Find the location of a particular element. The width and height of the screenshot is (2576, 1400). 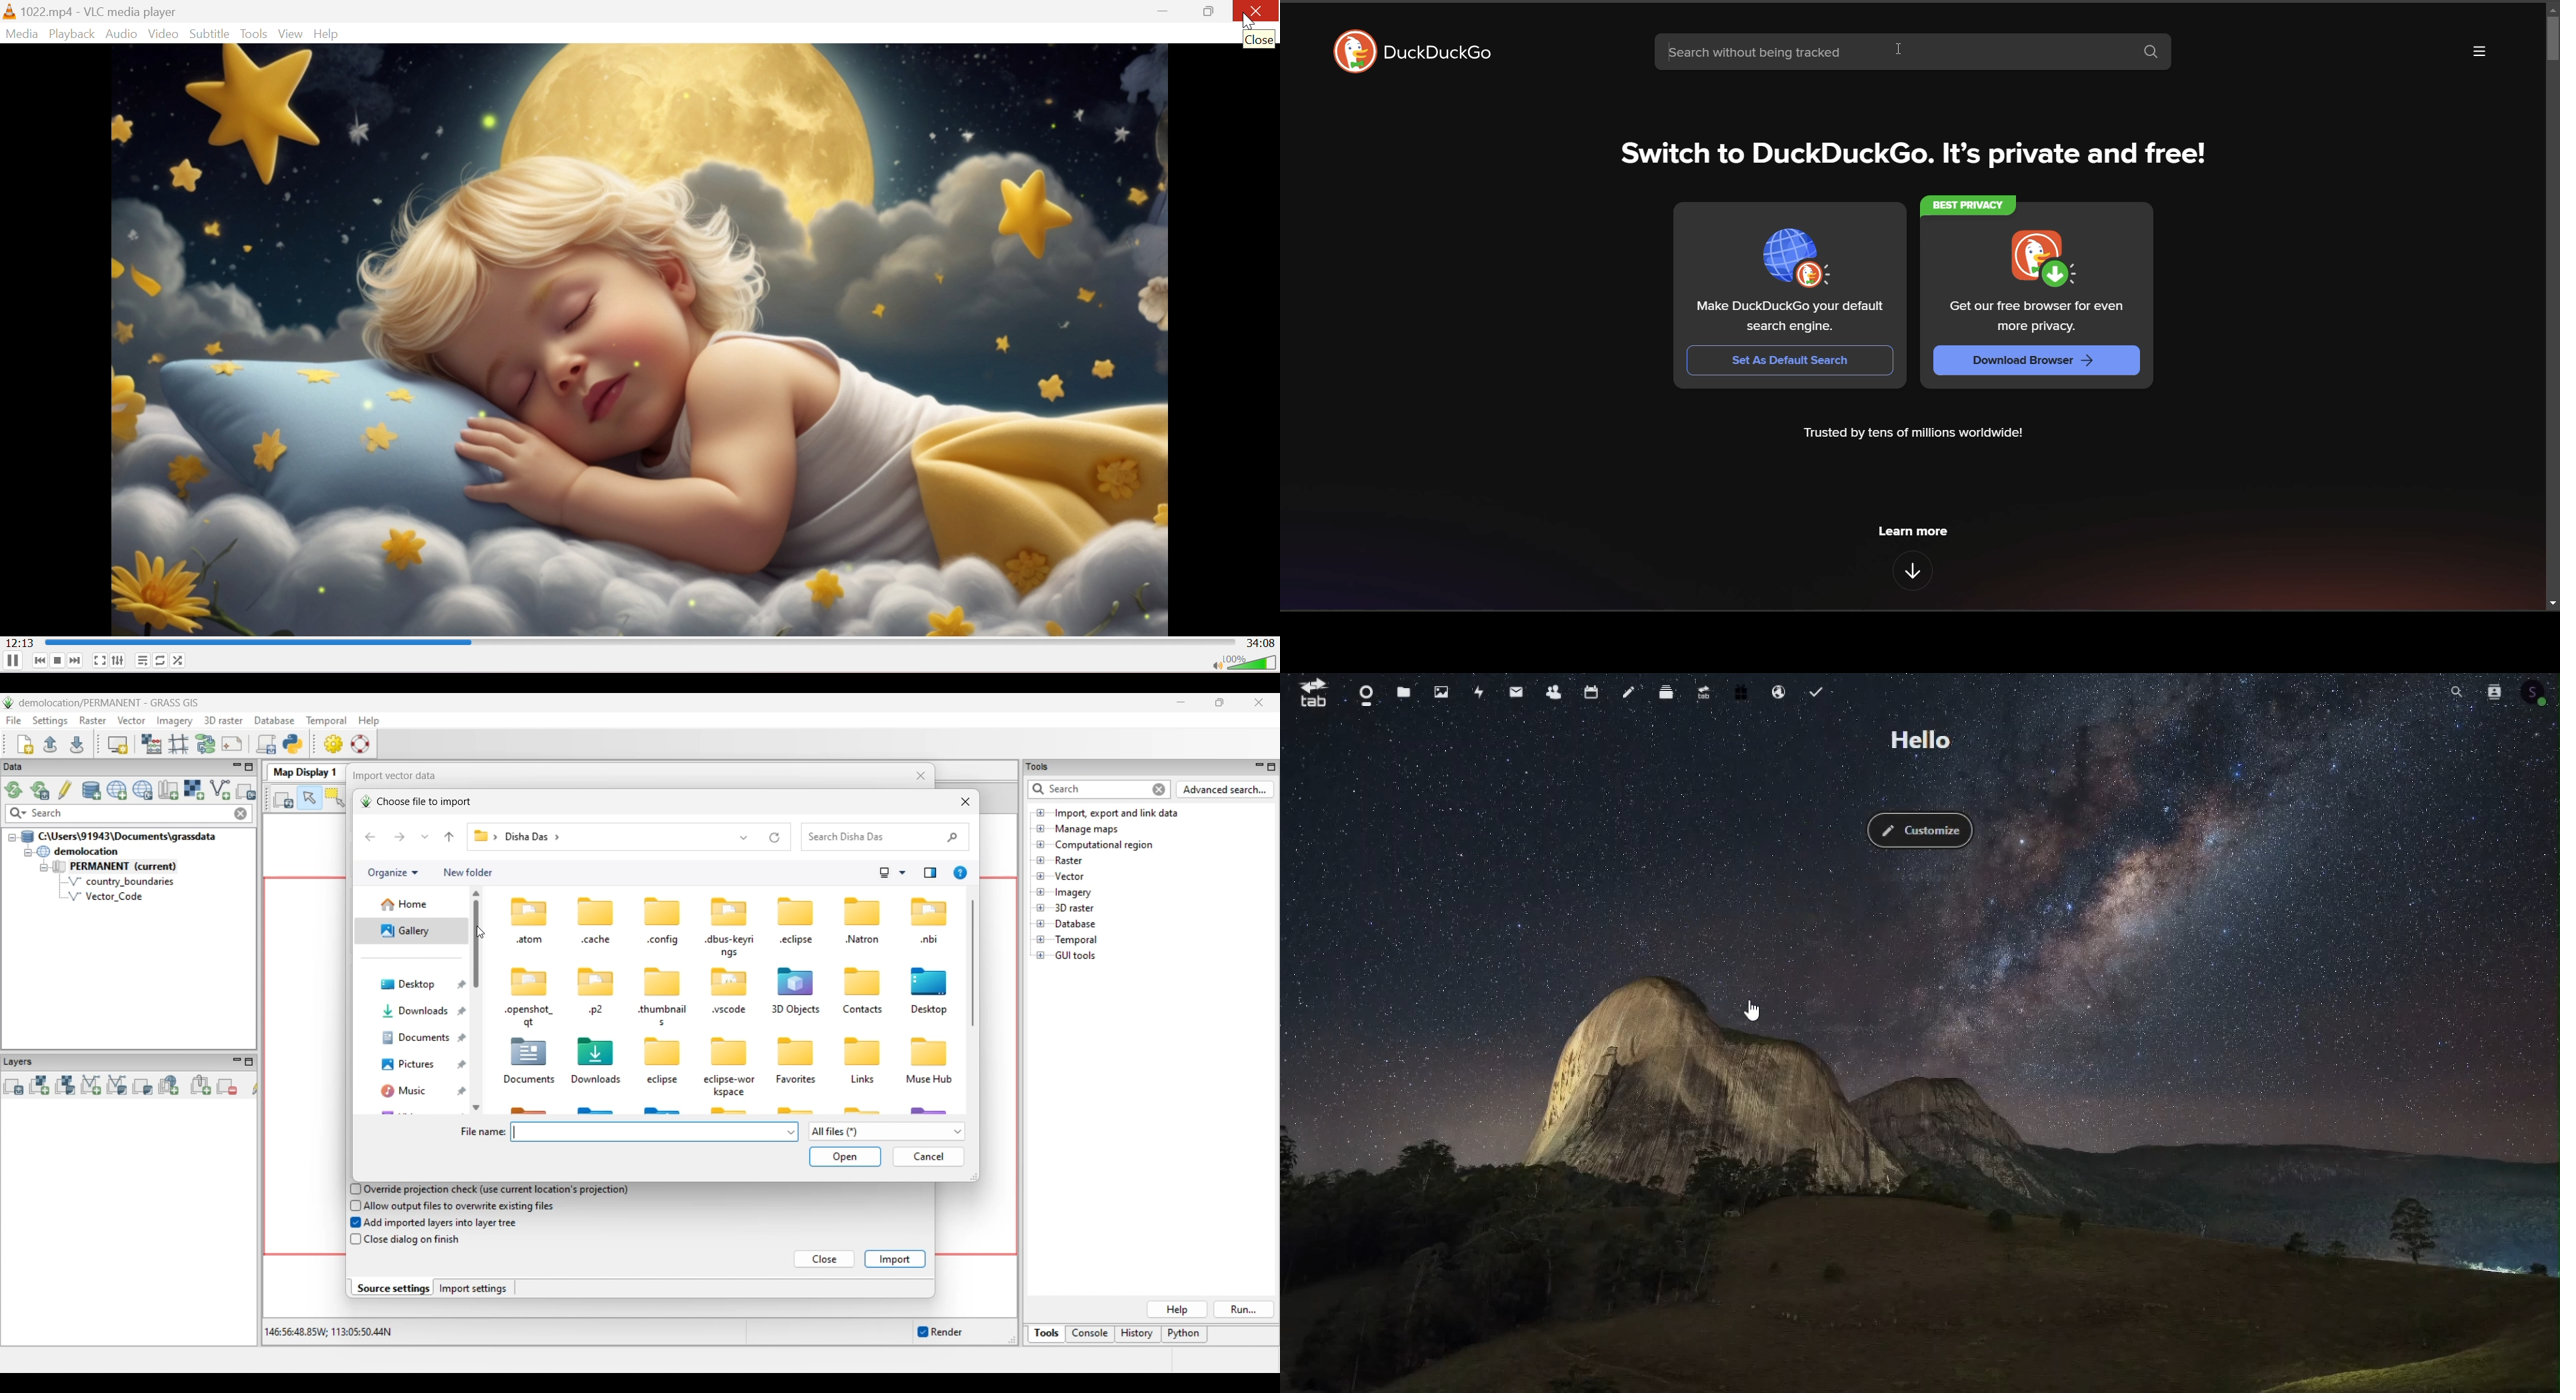

Important mail is located at coordinates (1514, 692).